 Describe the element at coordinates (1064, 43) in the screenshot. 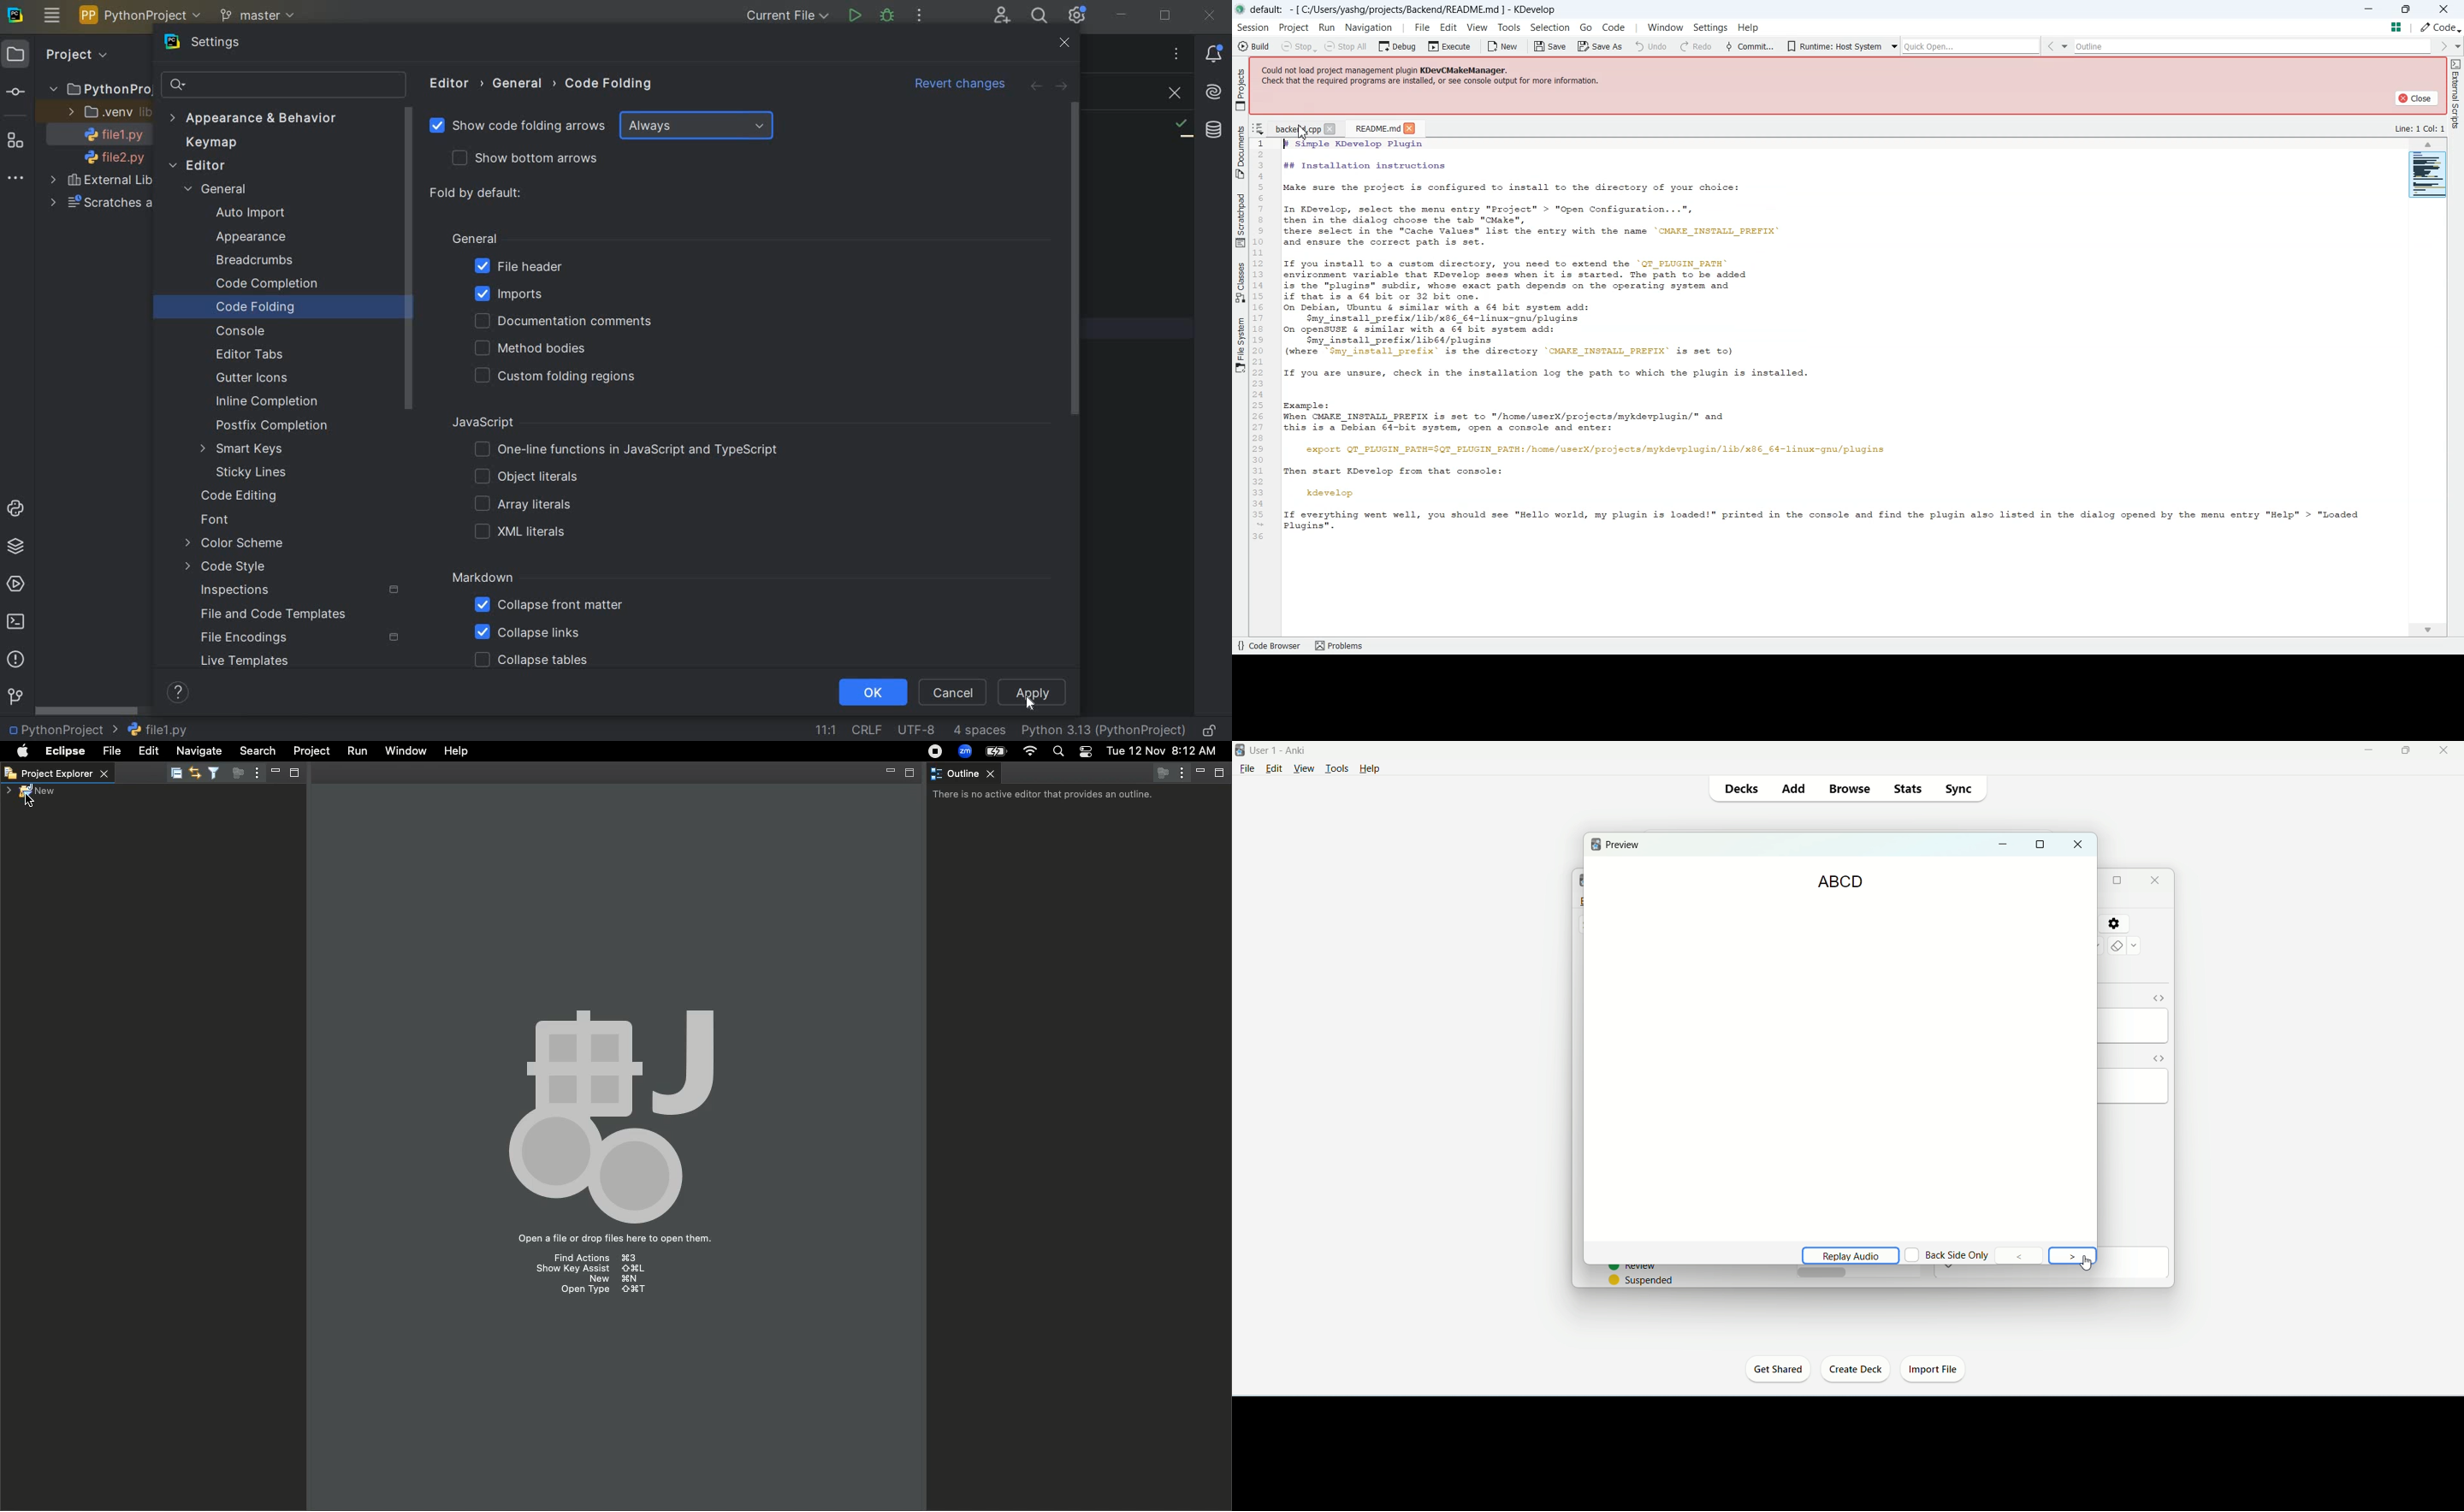

I see `CLOSE` at that location.